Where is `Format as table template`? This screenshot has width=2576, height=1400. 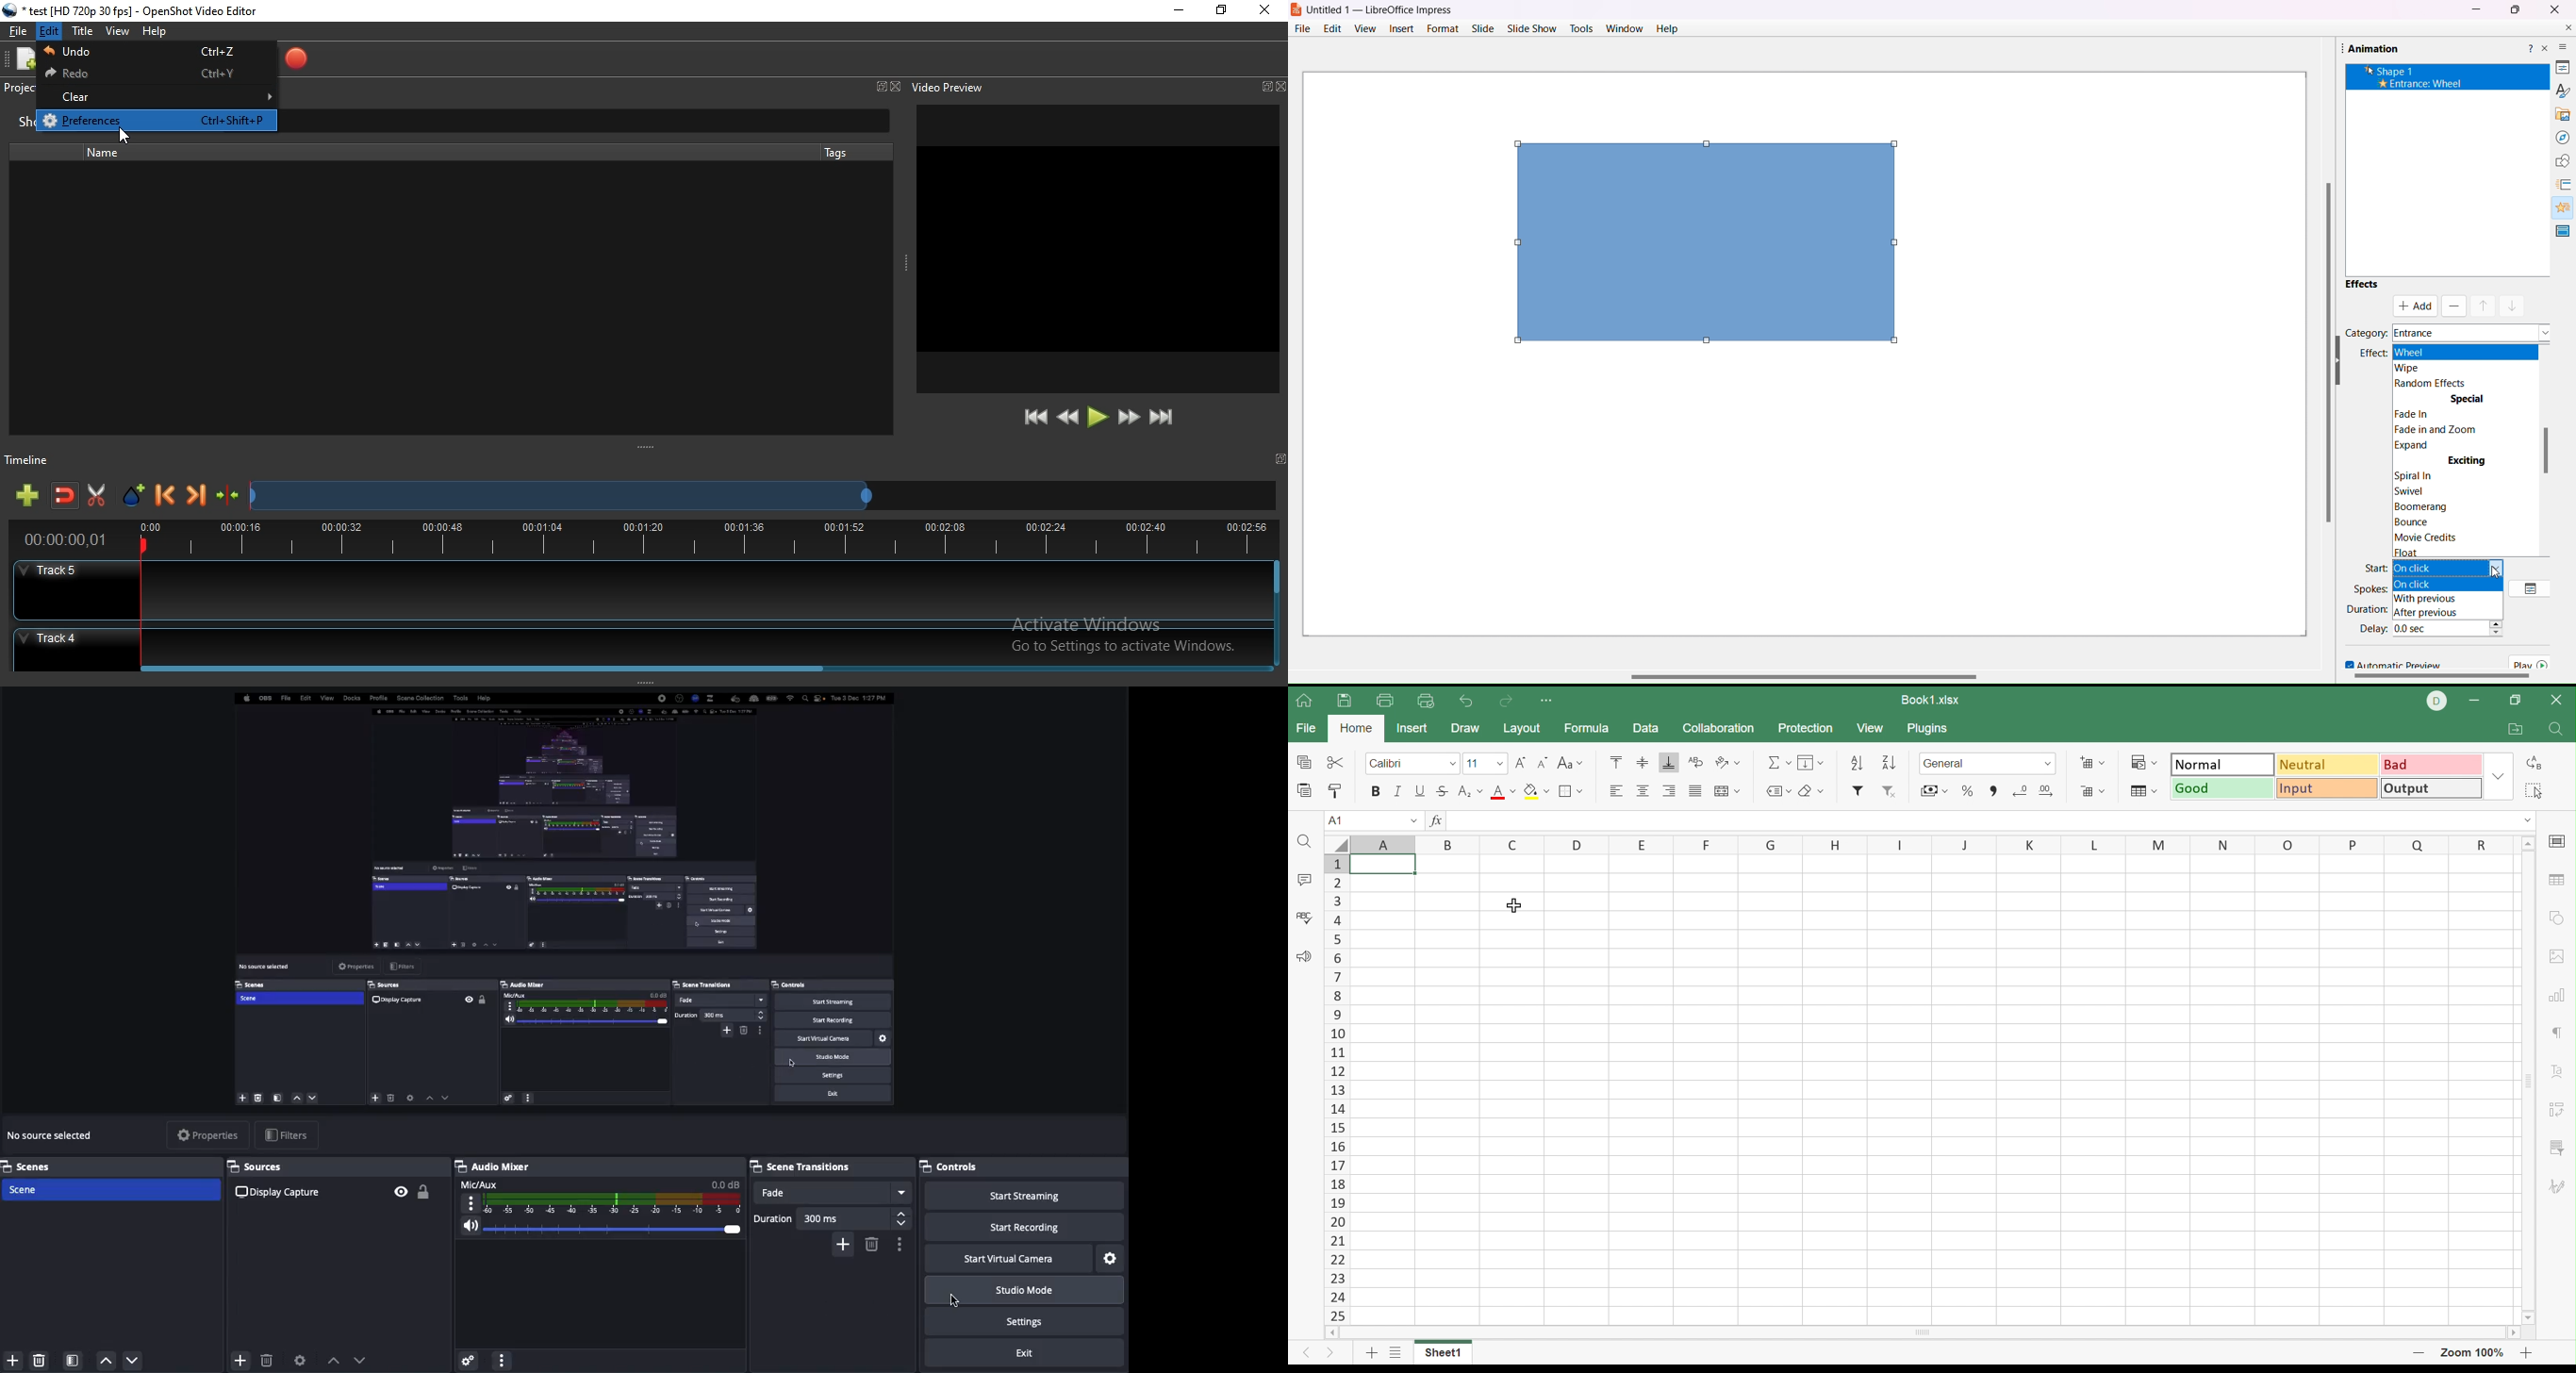
Format as table template is located at coordinates (2144, 791).